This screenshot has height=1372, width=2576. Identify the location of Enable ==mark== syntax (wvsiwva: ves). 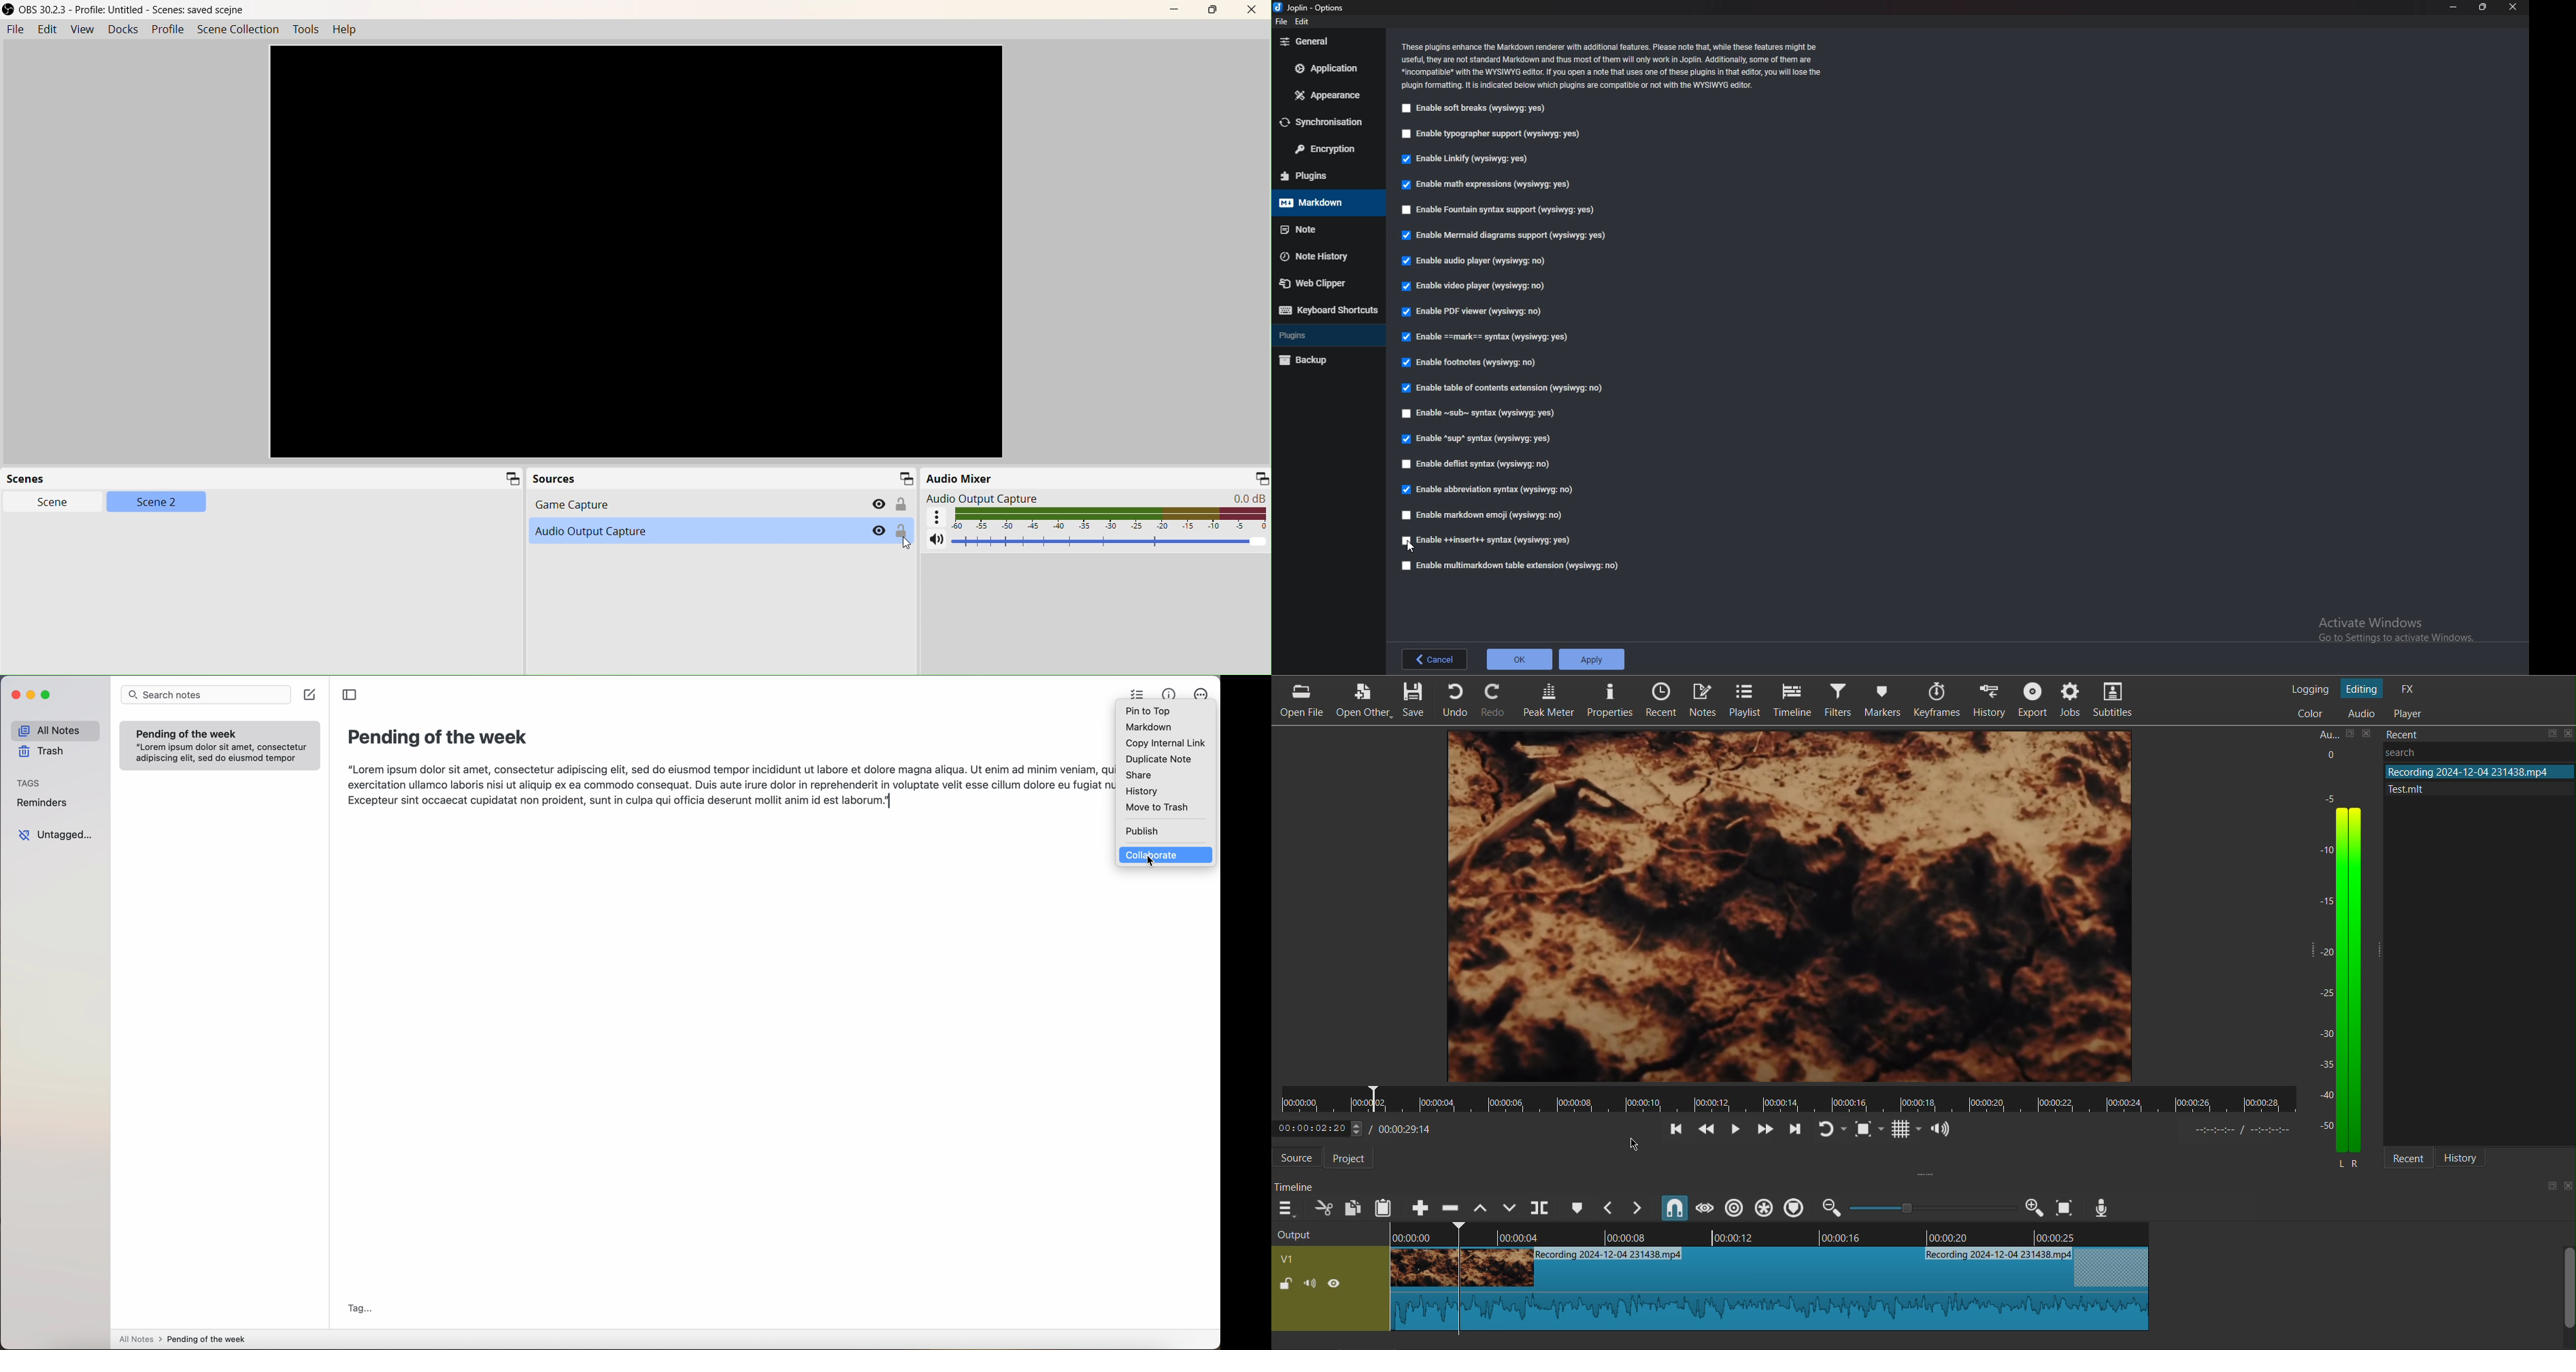
(1489, 336).